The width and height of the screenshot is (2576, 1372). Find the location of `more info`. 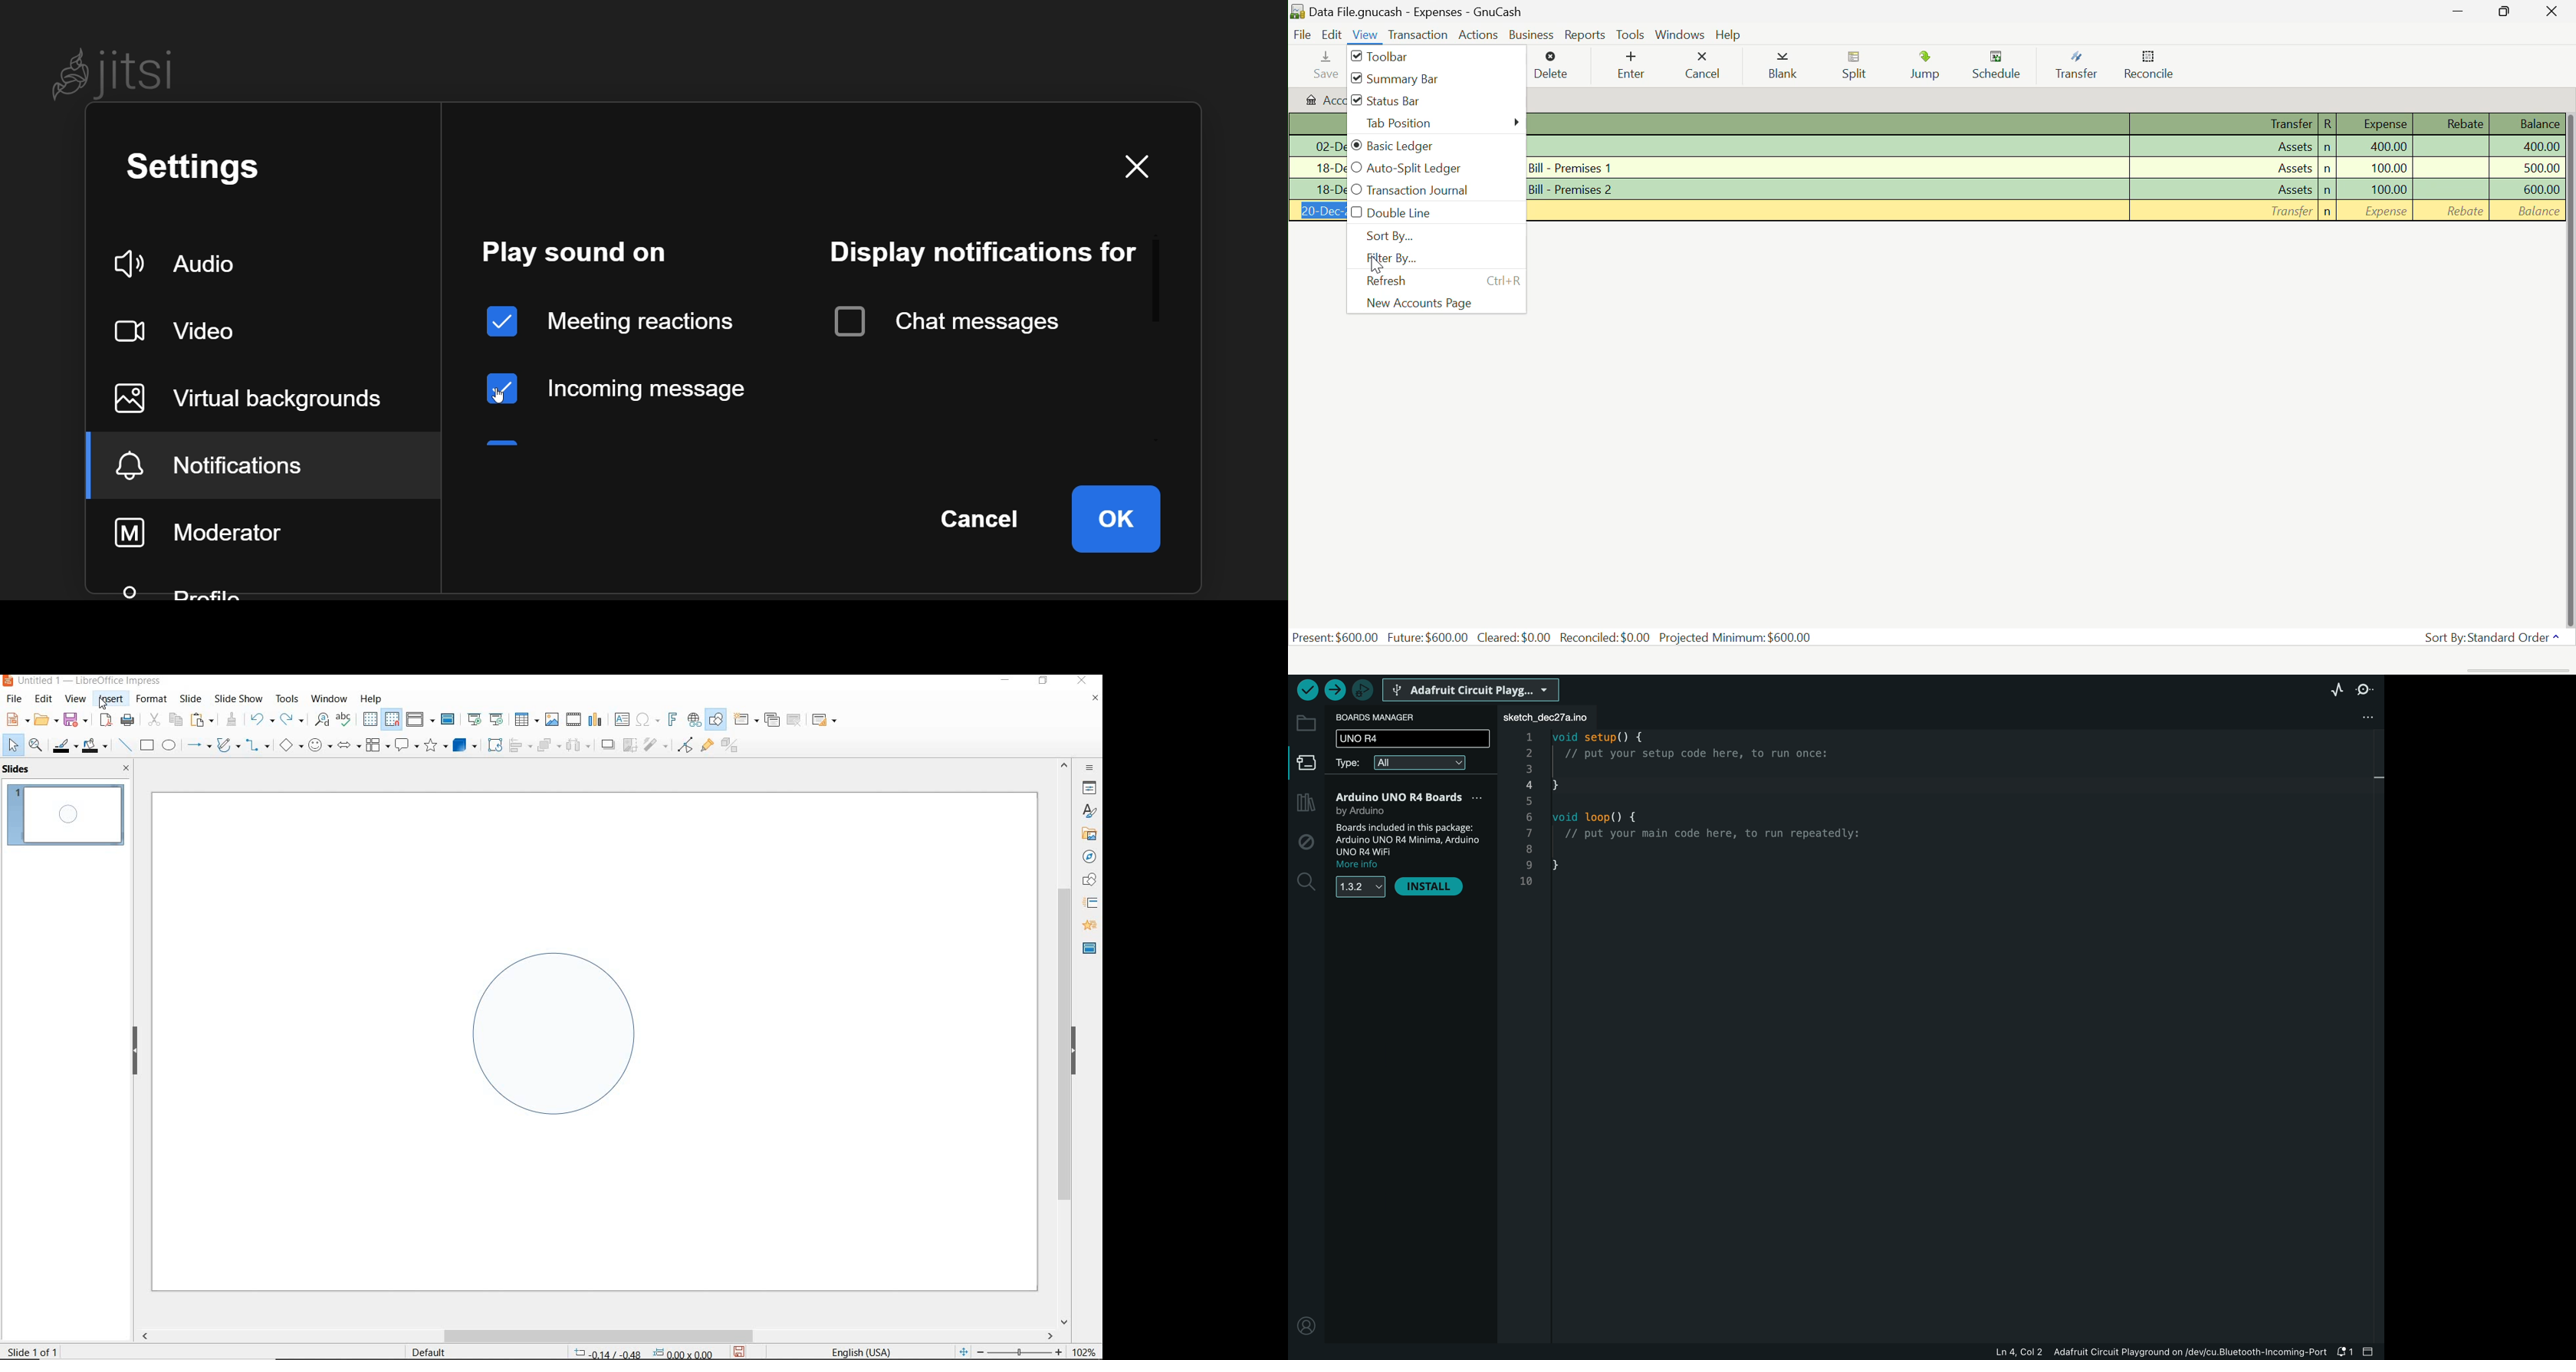

more info is located at coordinates (1364, 865).